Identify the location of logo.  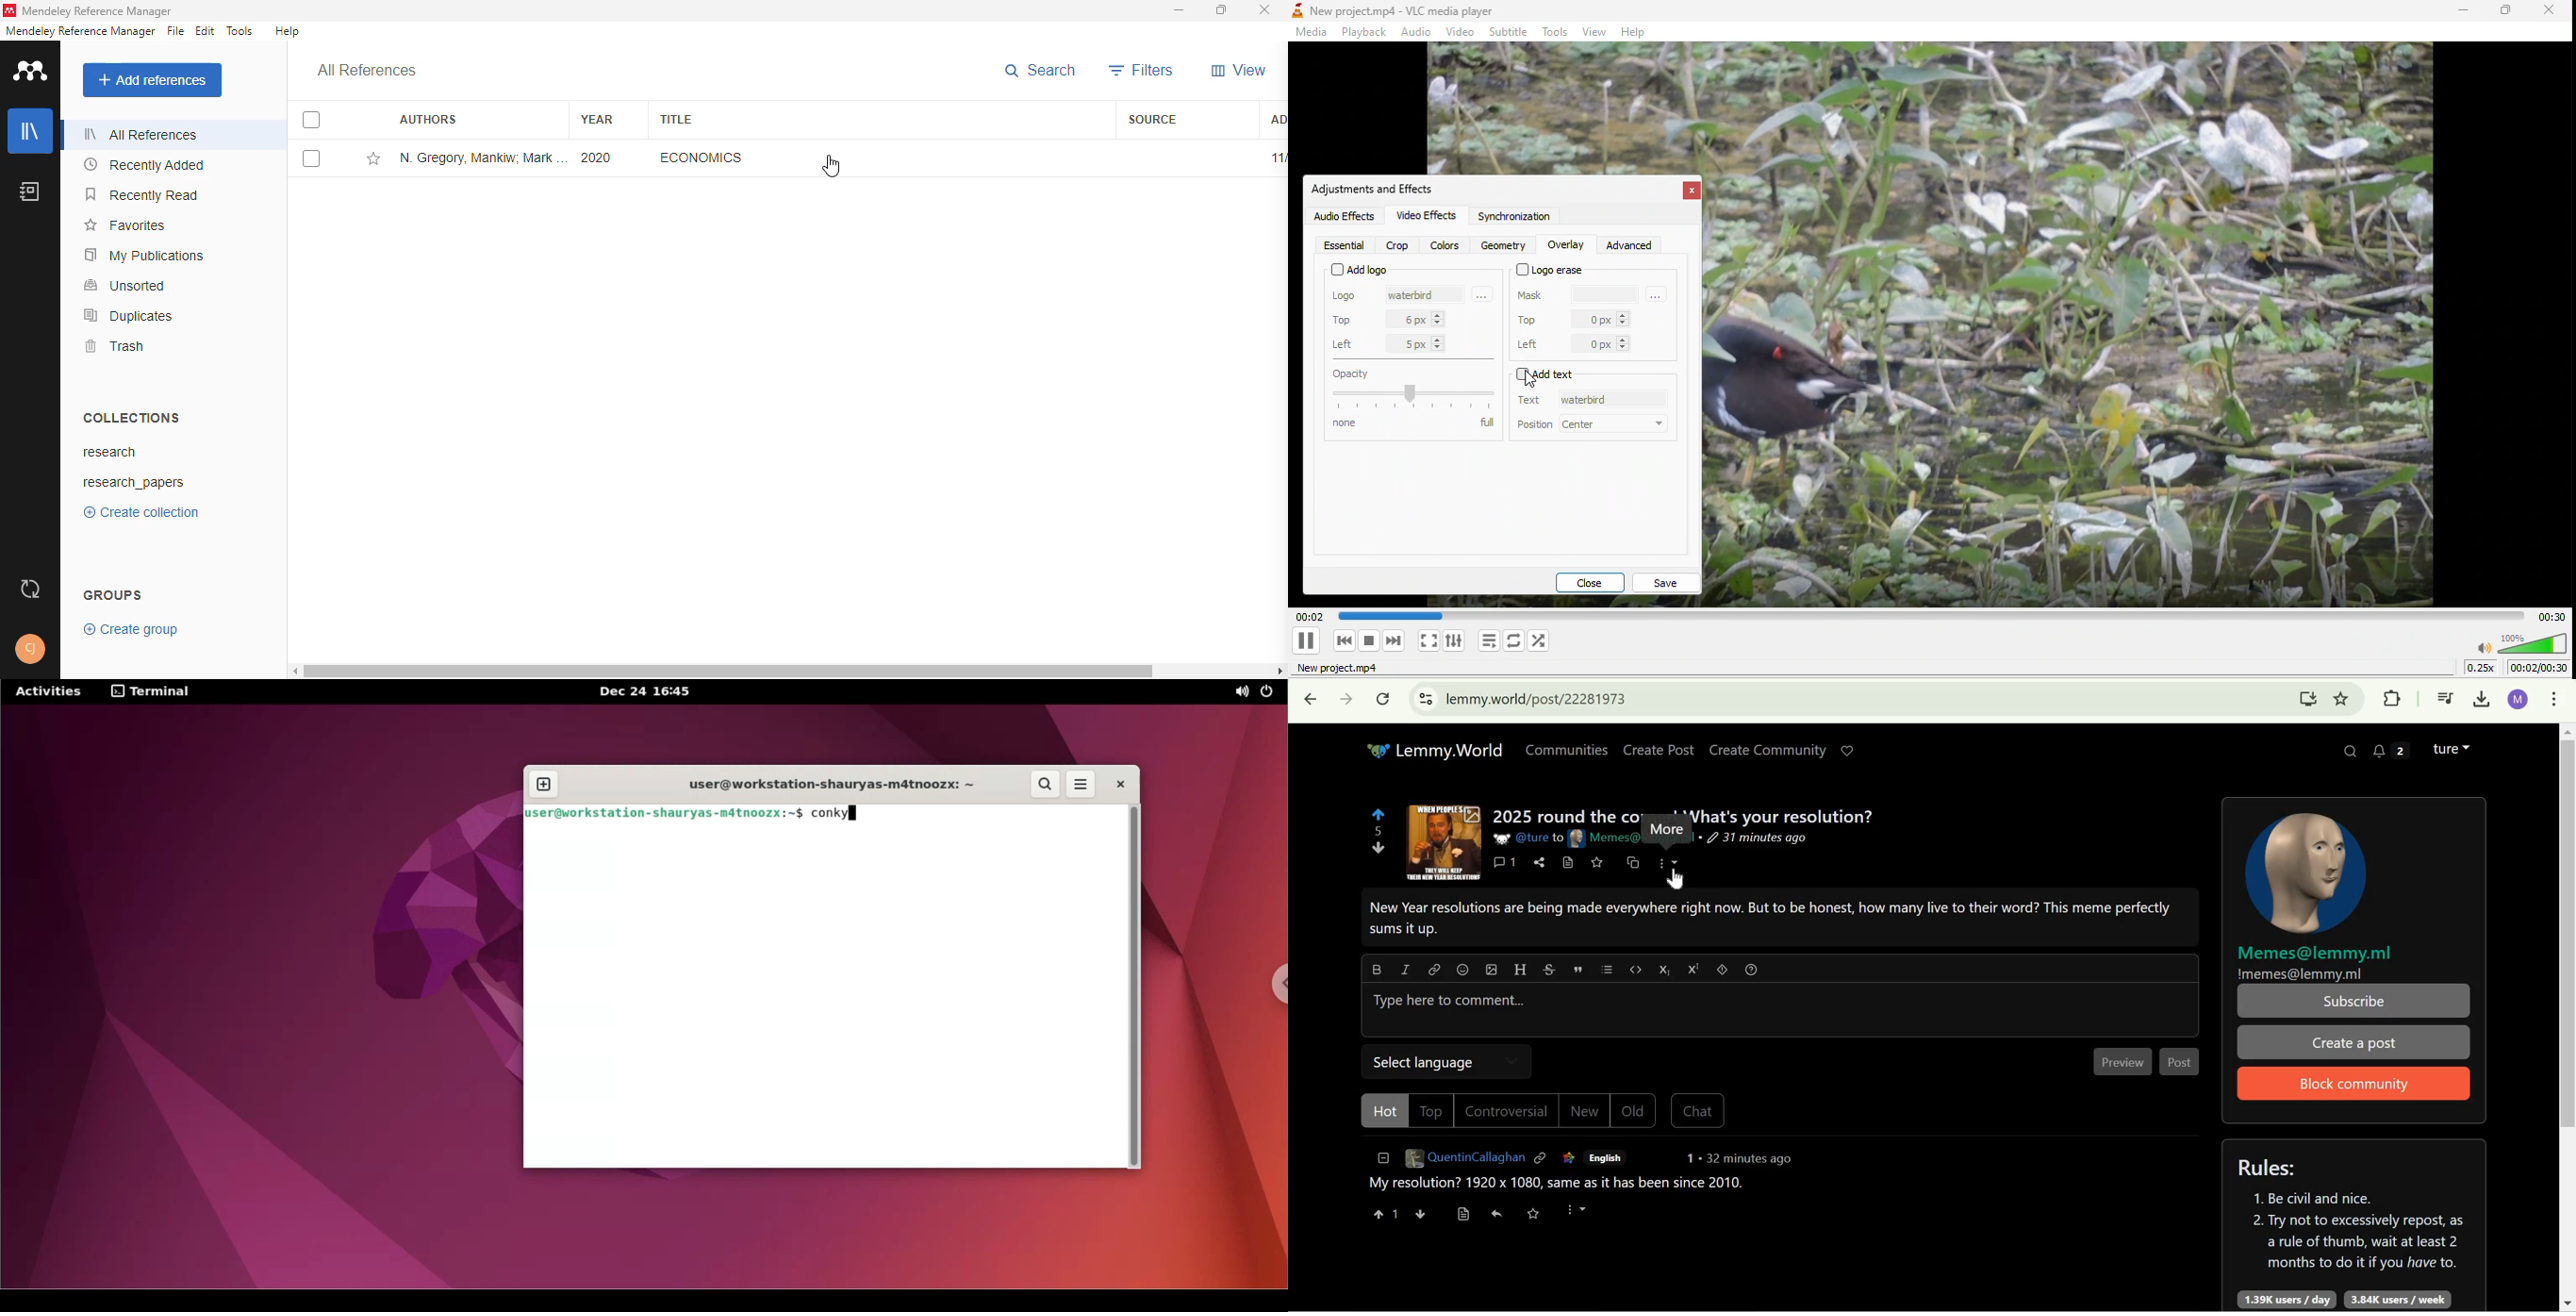
(32, 72).